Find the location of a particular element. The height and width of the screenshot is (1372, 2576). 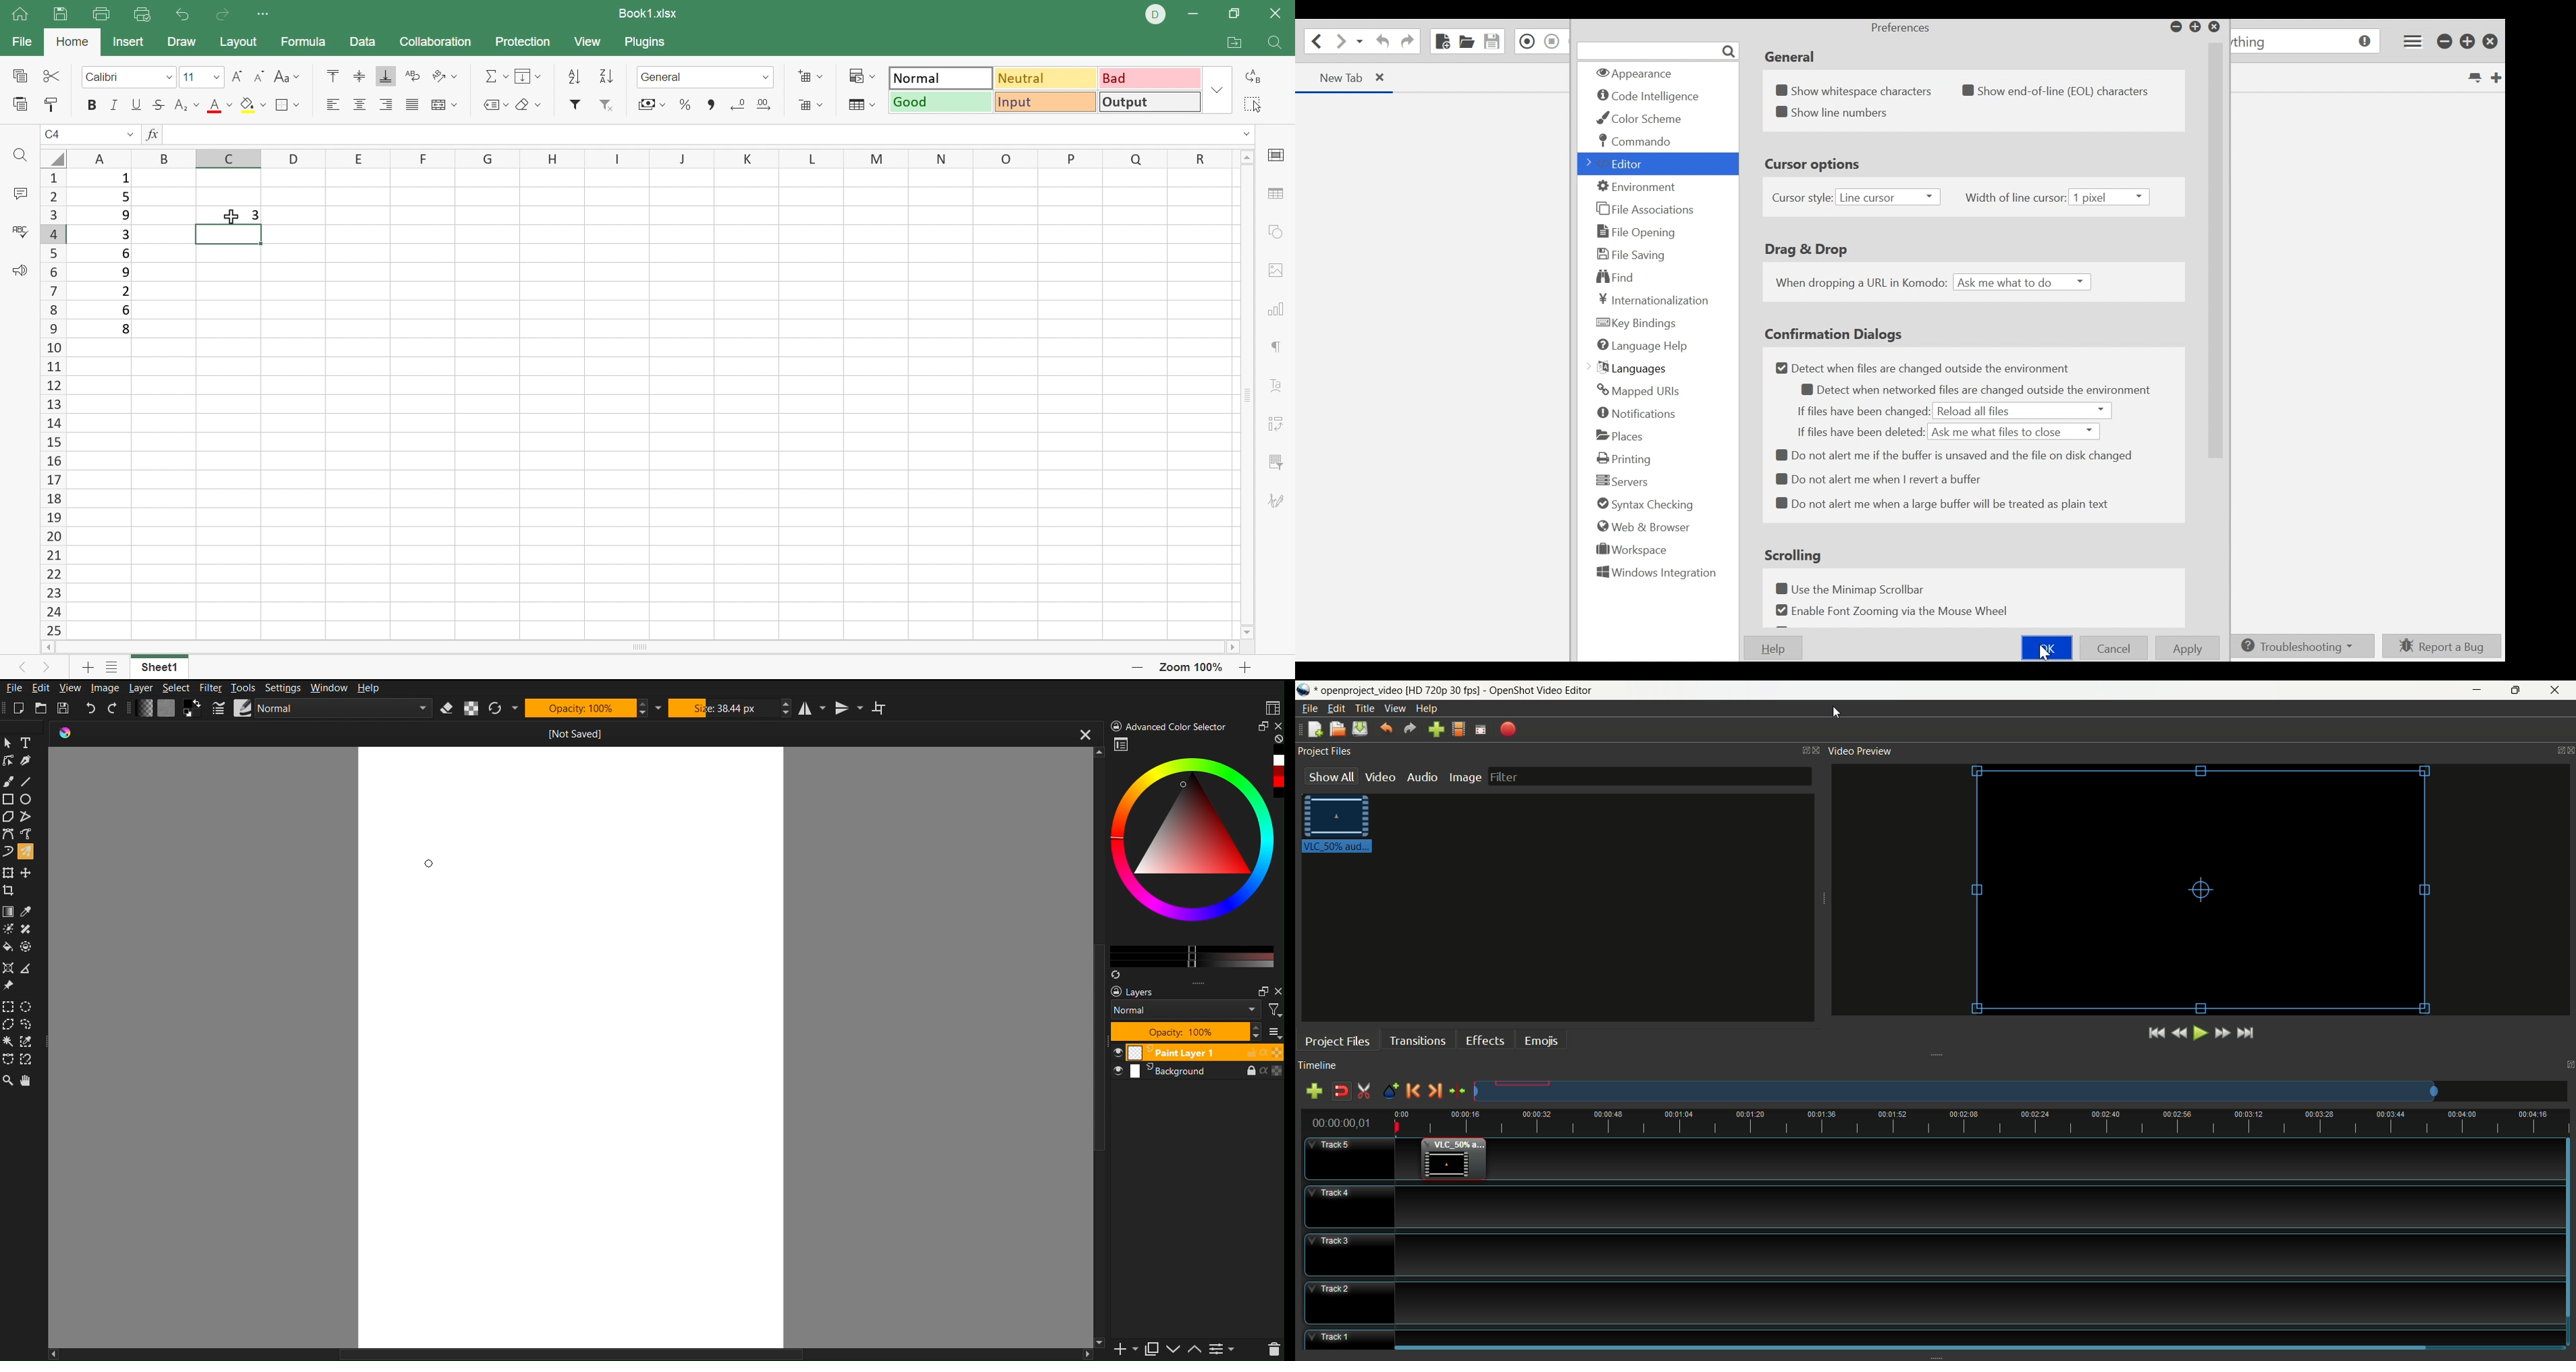

Scroll up is located at coordinates (1249, 156).